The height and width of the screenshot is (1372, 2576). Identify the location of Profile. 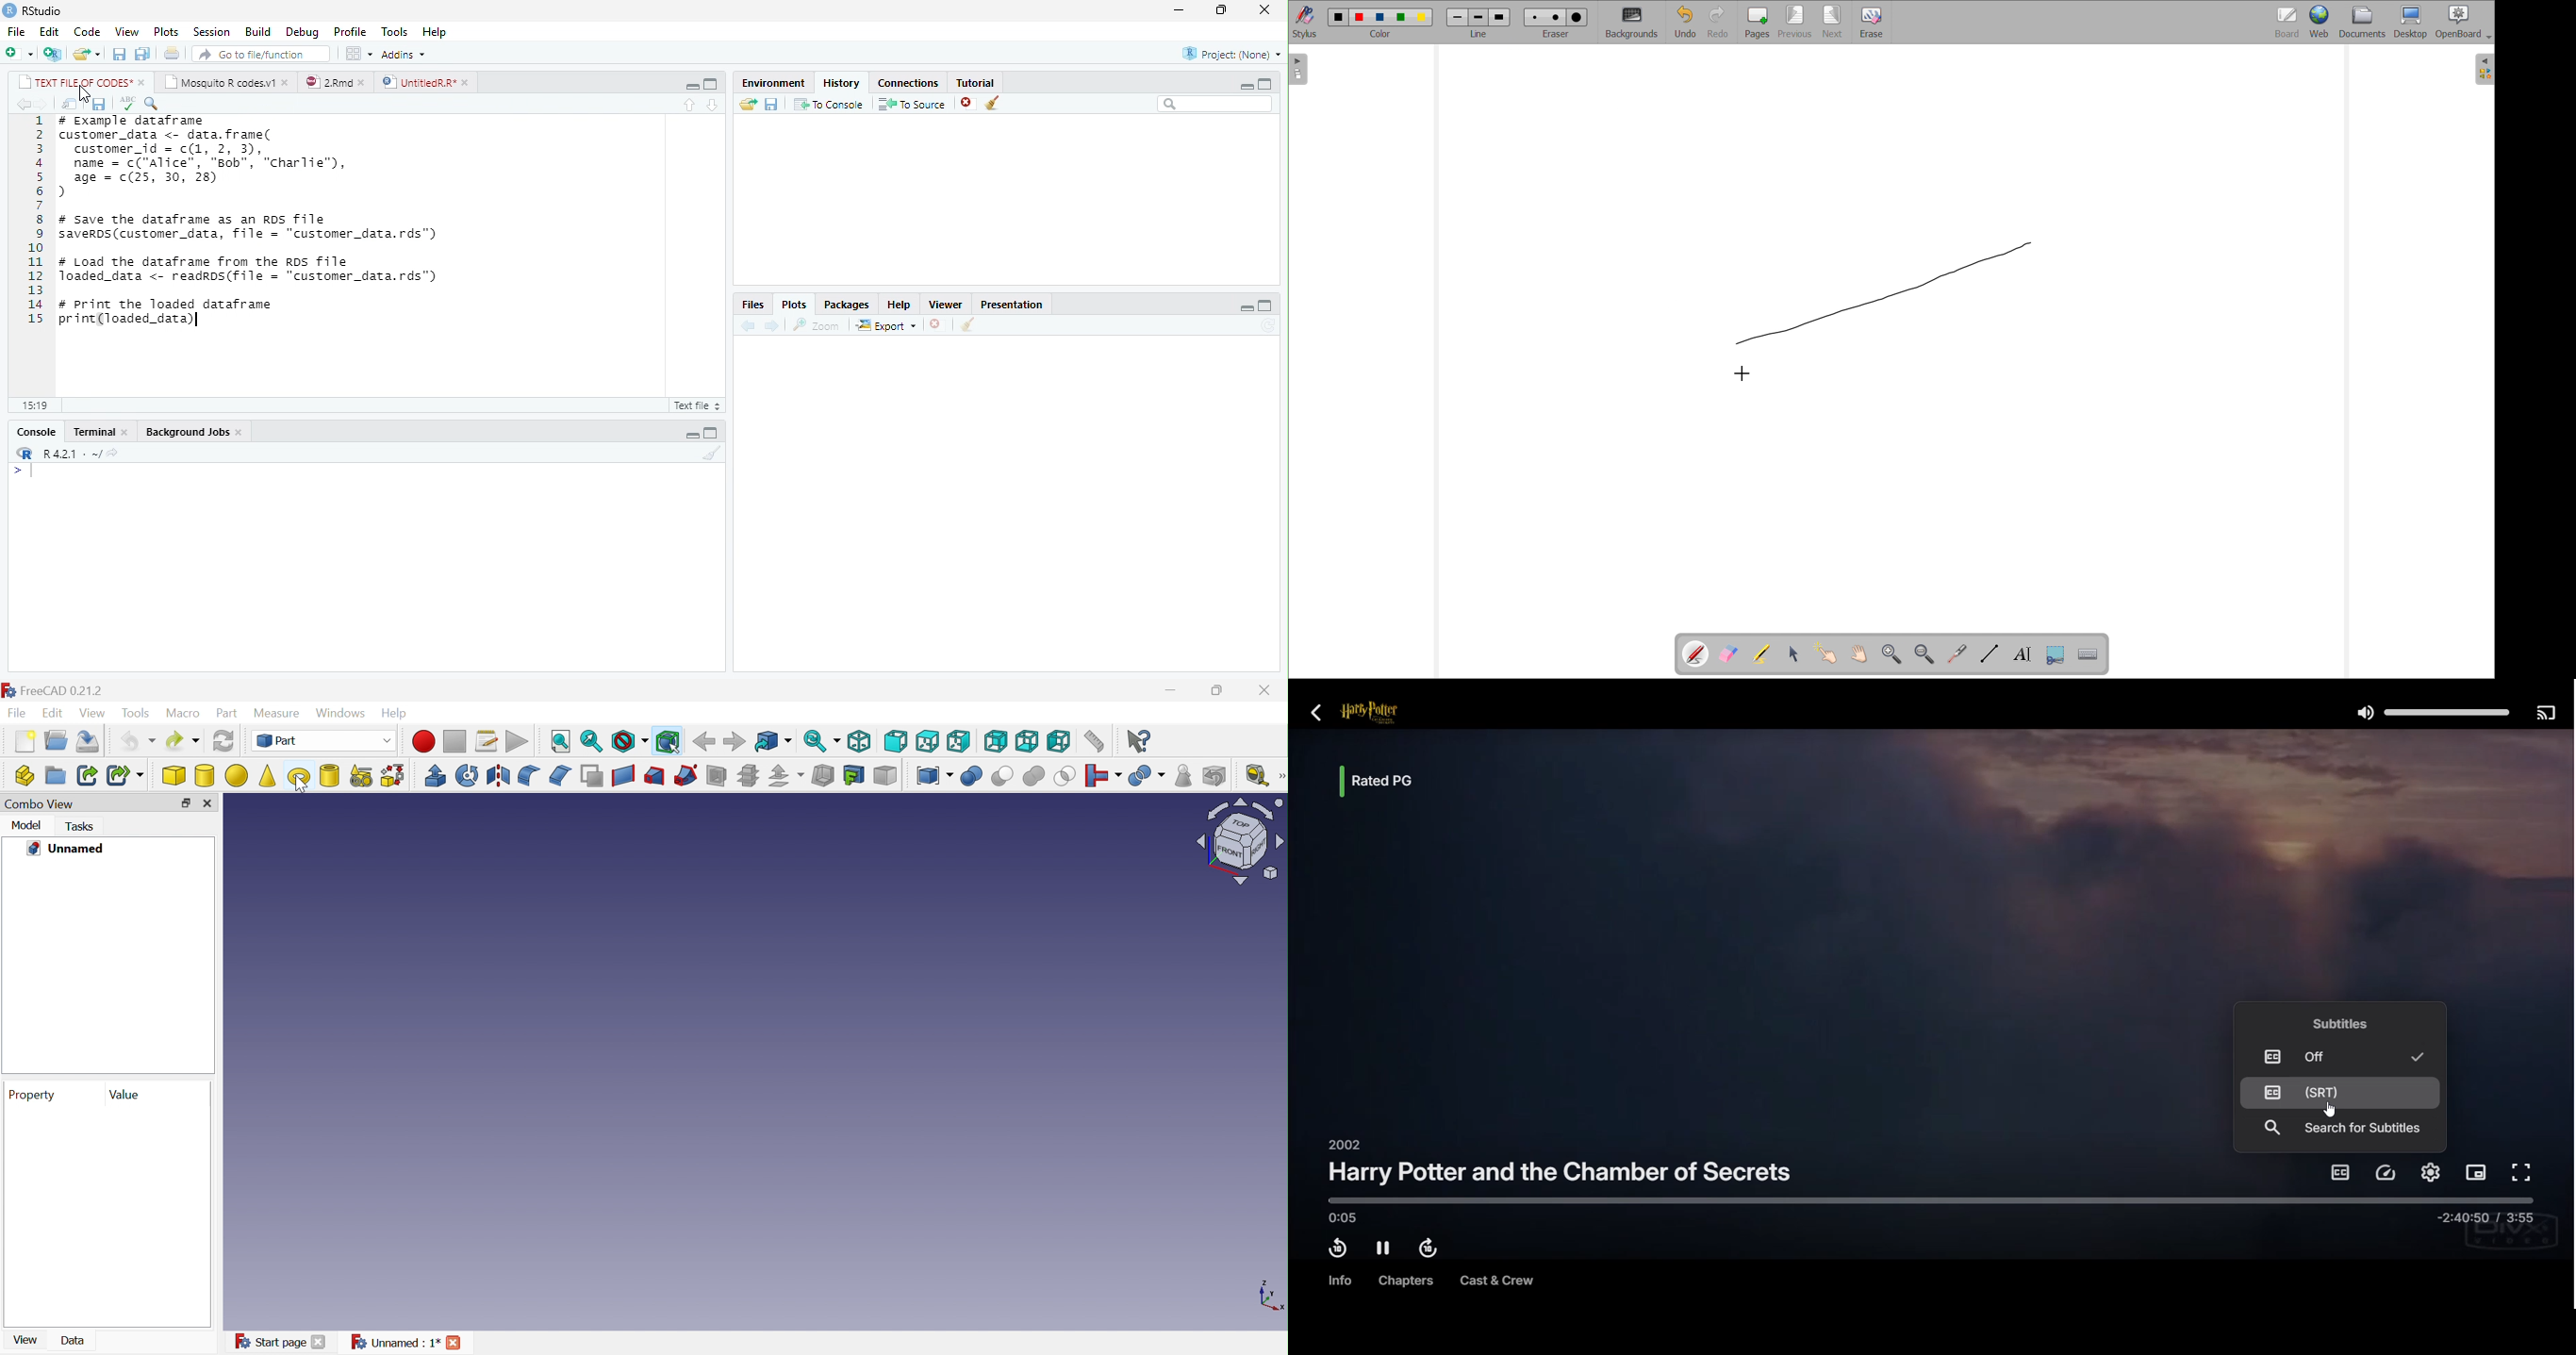
(350, 31).